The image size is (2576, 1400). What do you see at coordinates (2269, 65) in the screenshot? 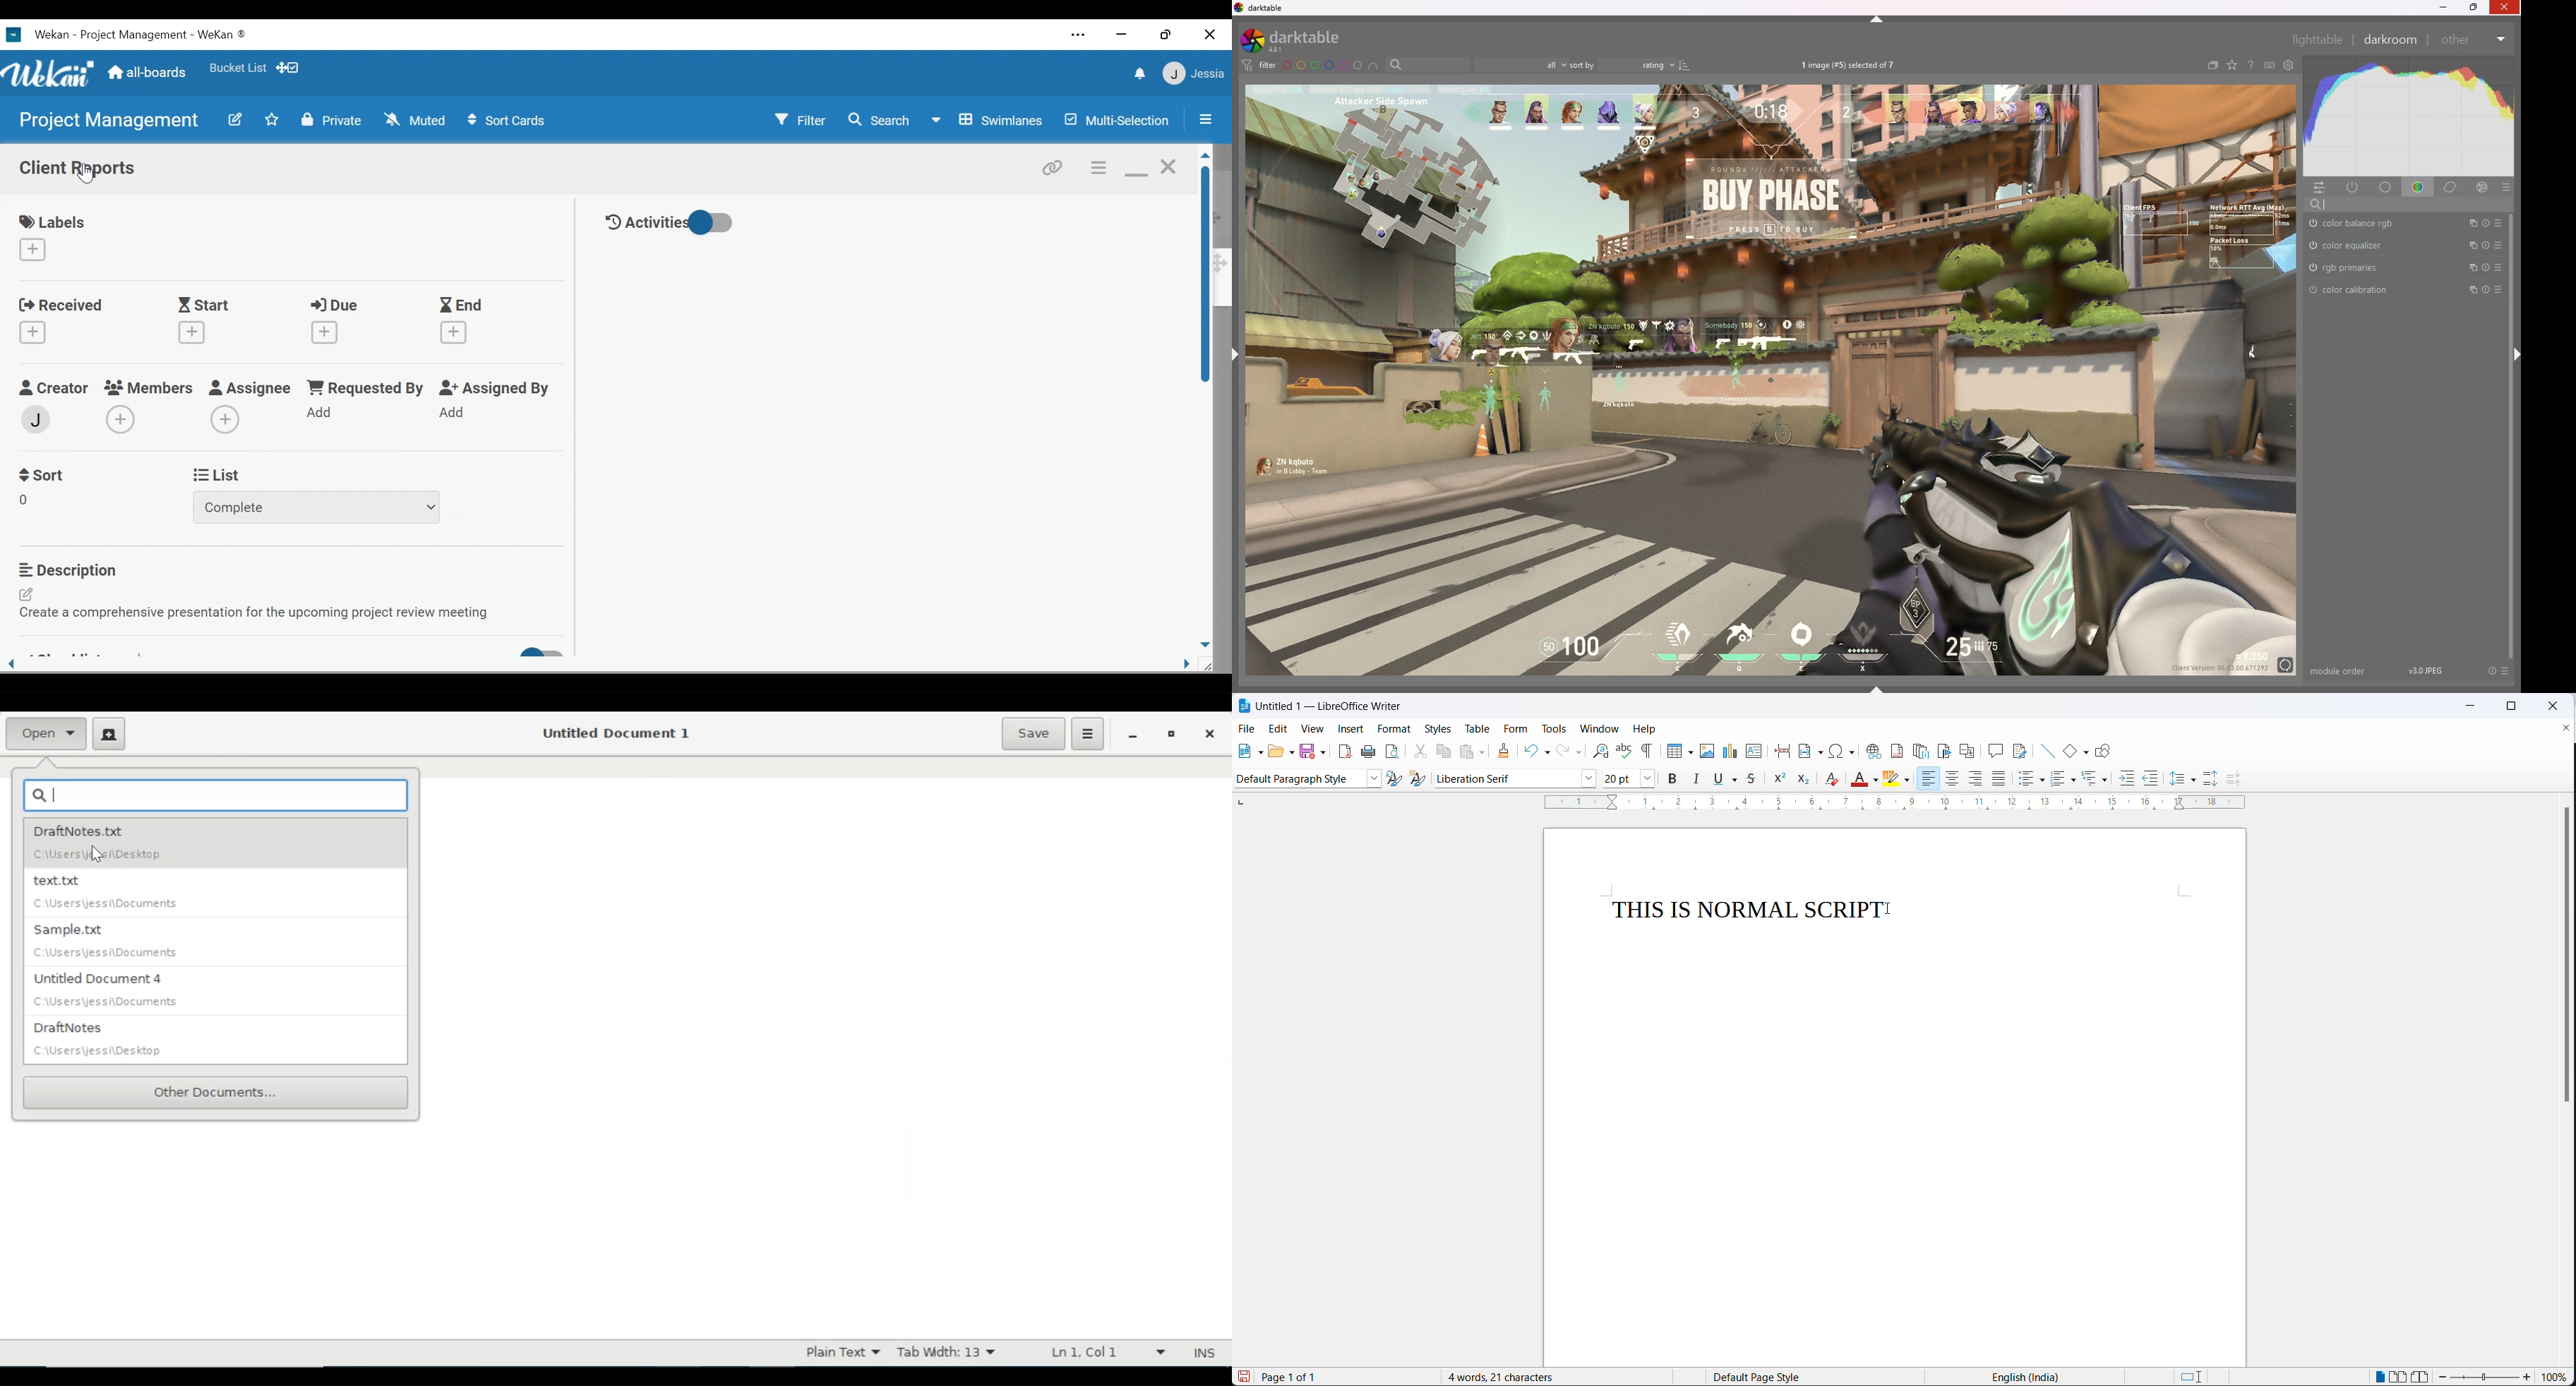
I see `keyboars shortcut` at bounding box center [2269, 65].